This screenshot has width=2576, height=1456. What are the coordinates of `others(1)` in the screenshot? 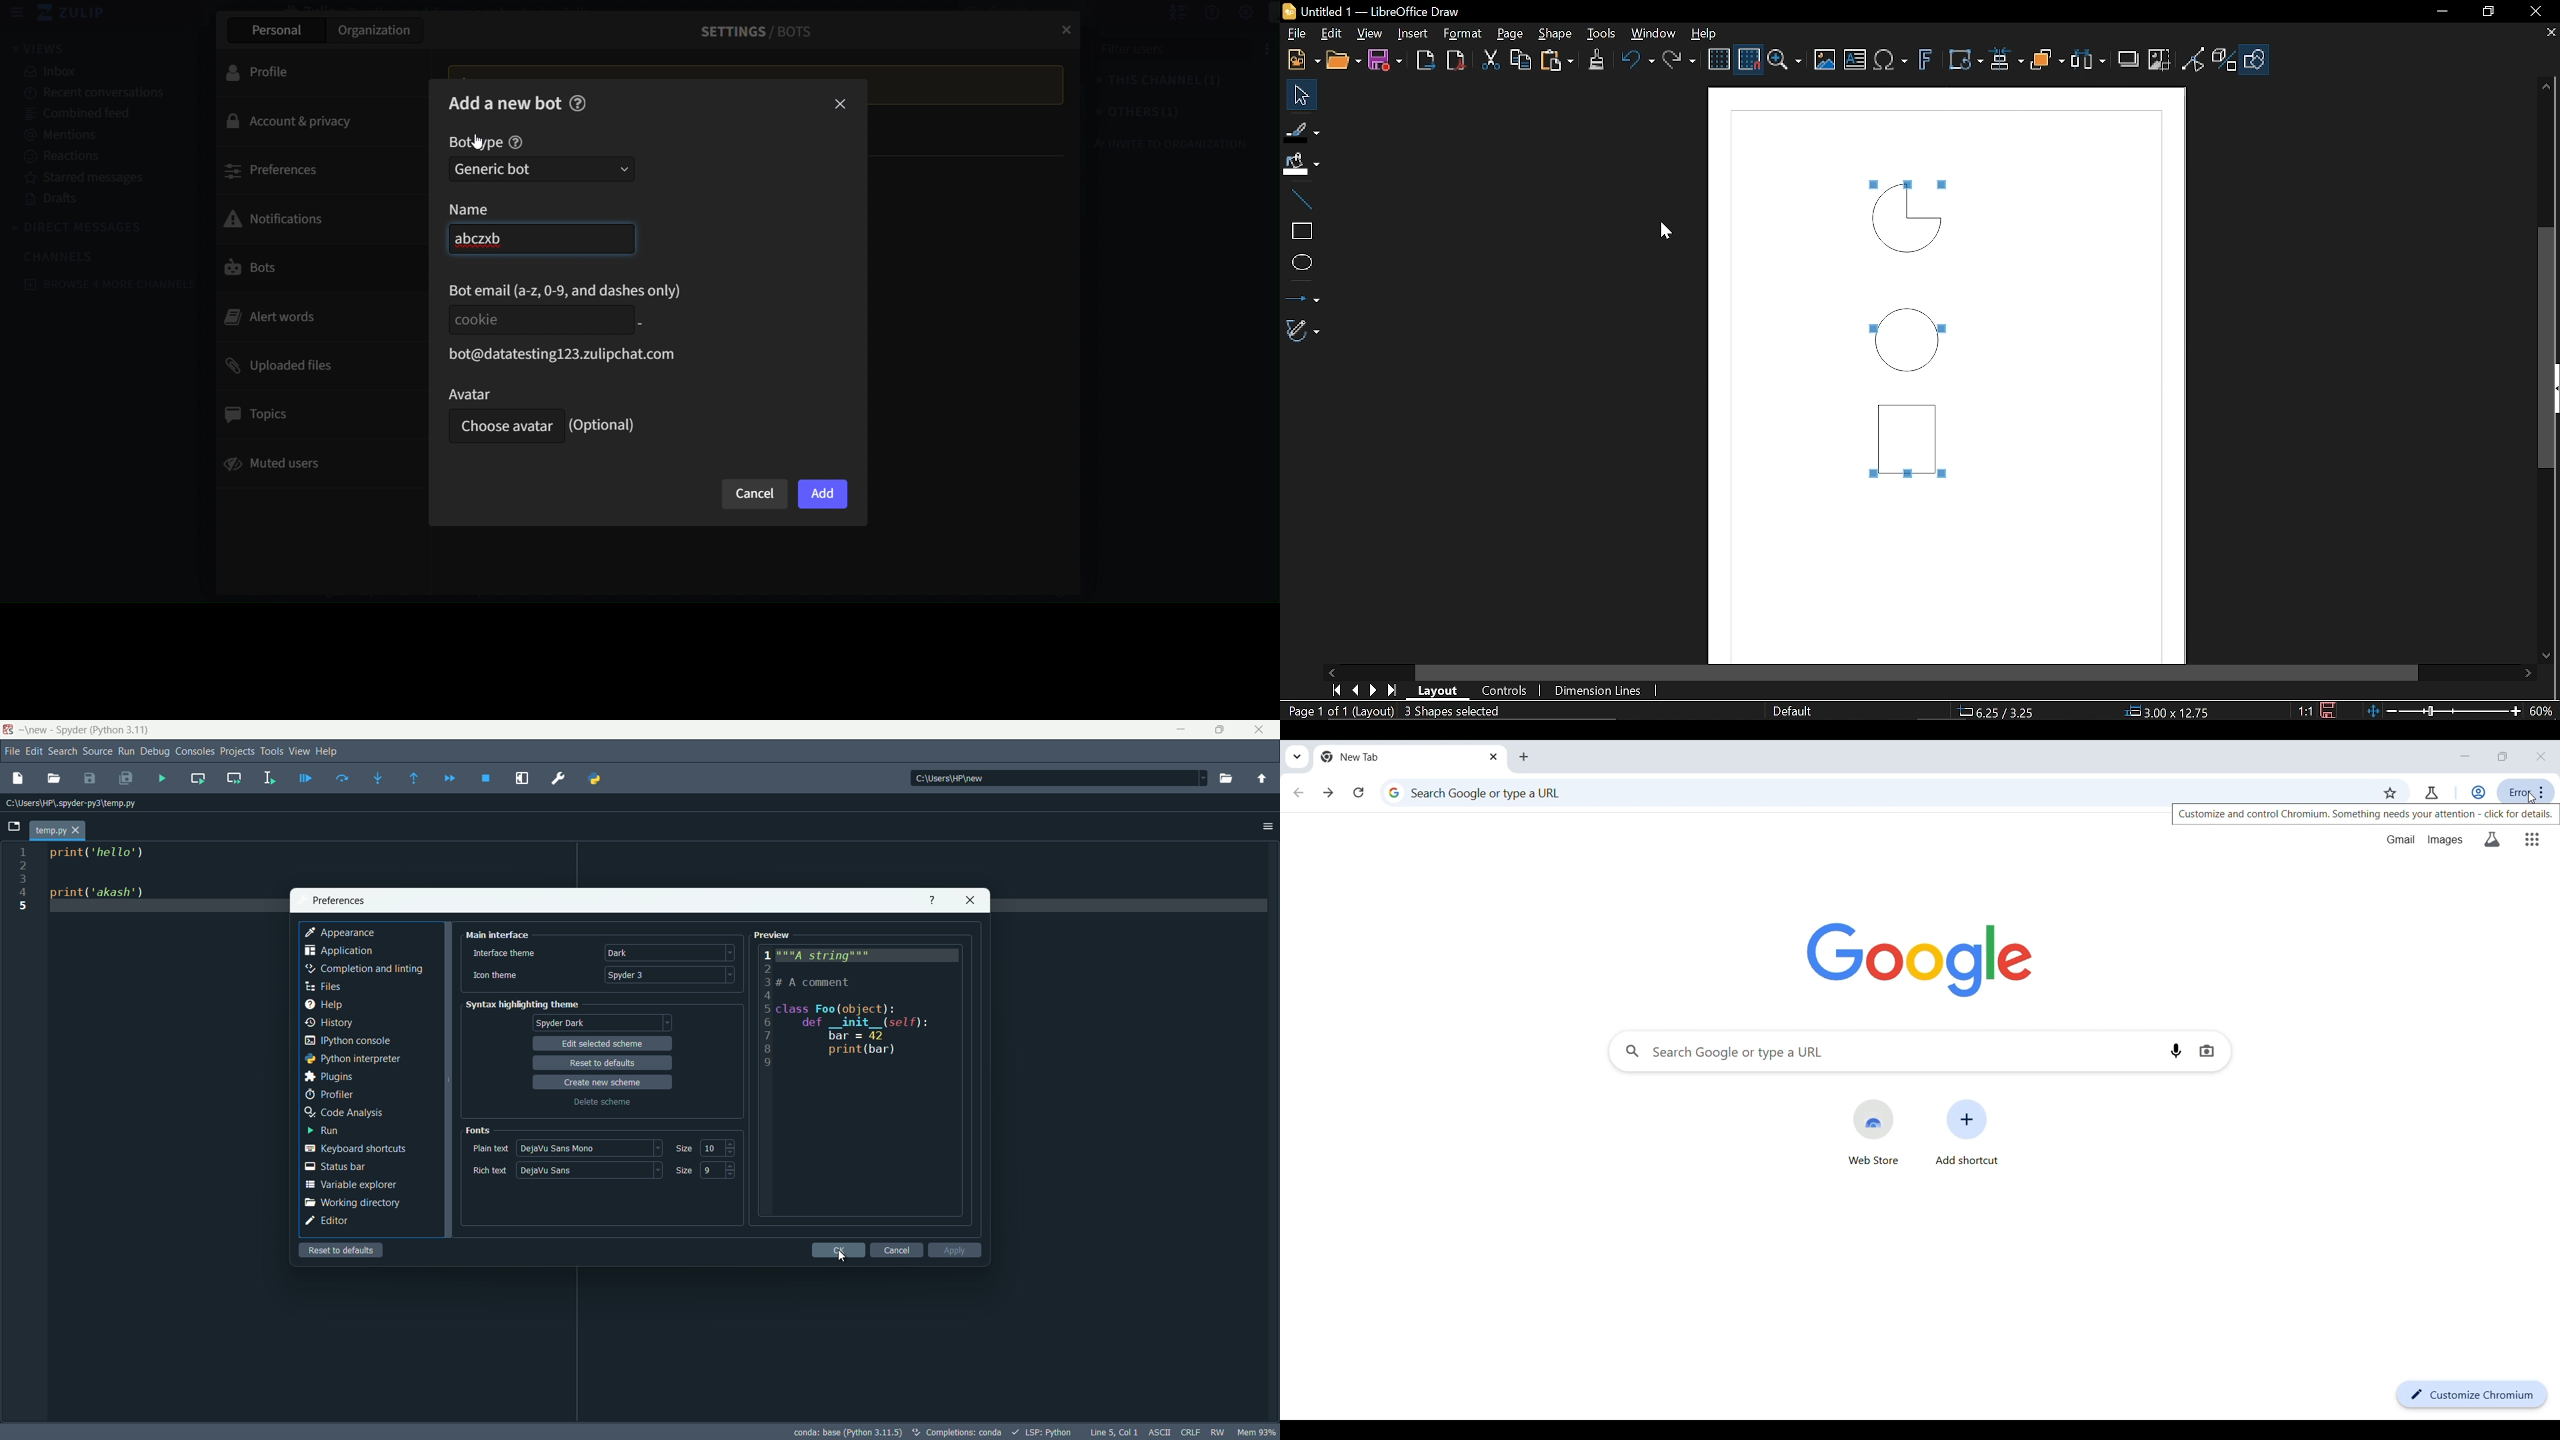 It's located at (1124, 113).